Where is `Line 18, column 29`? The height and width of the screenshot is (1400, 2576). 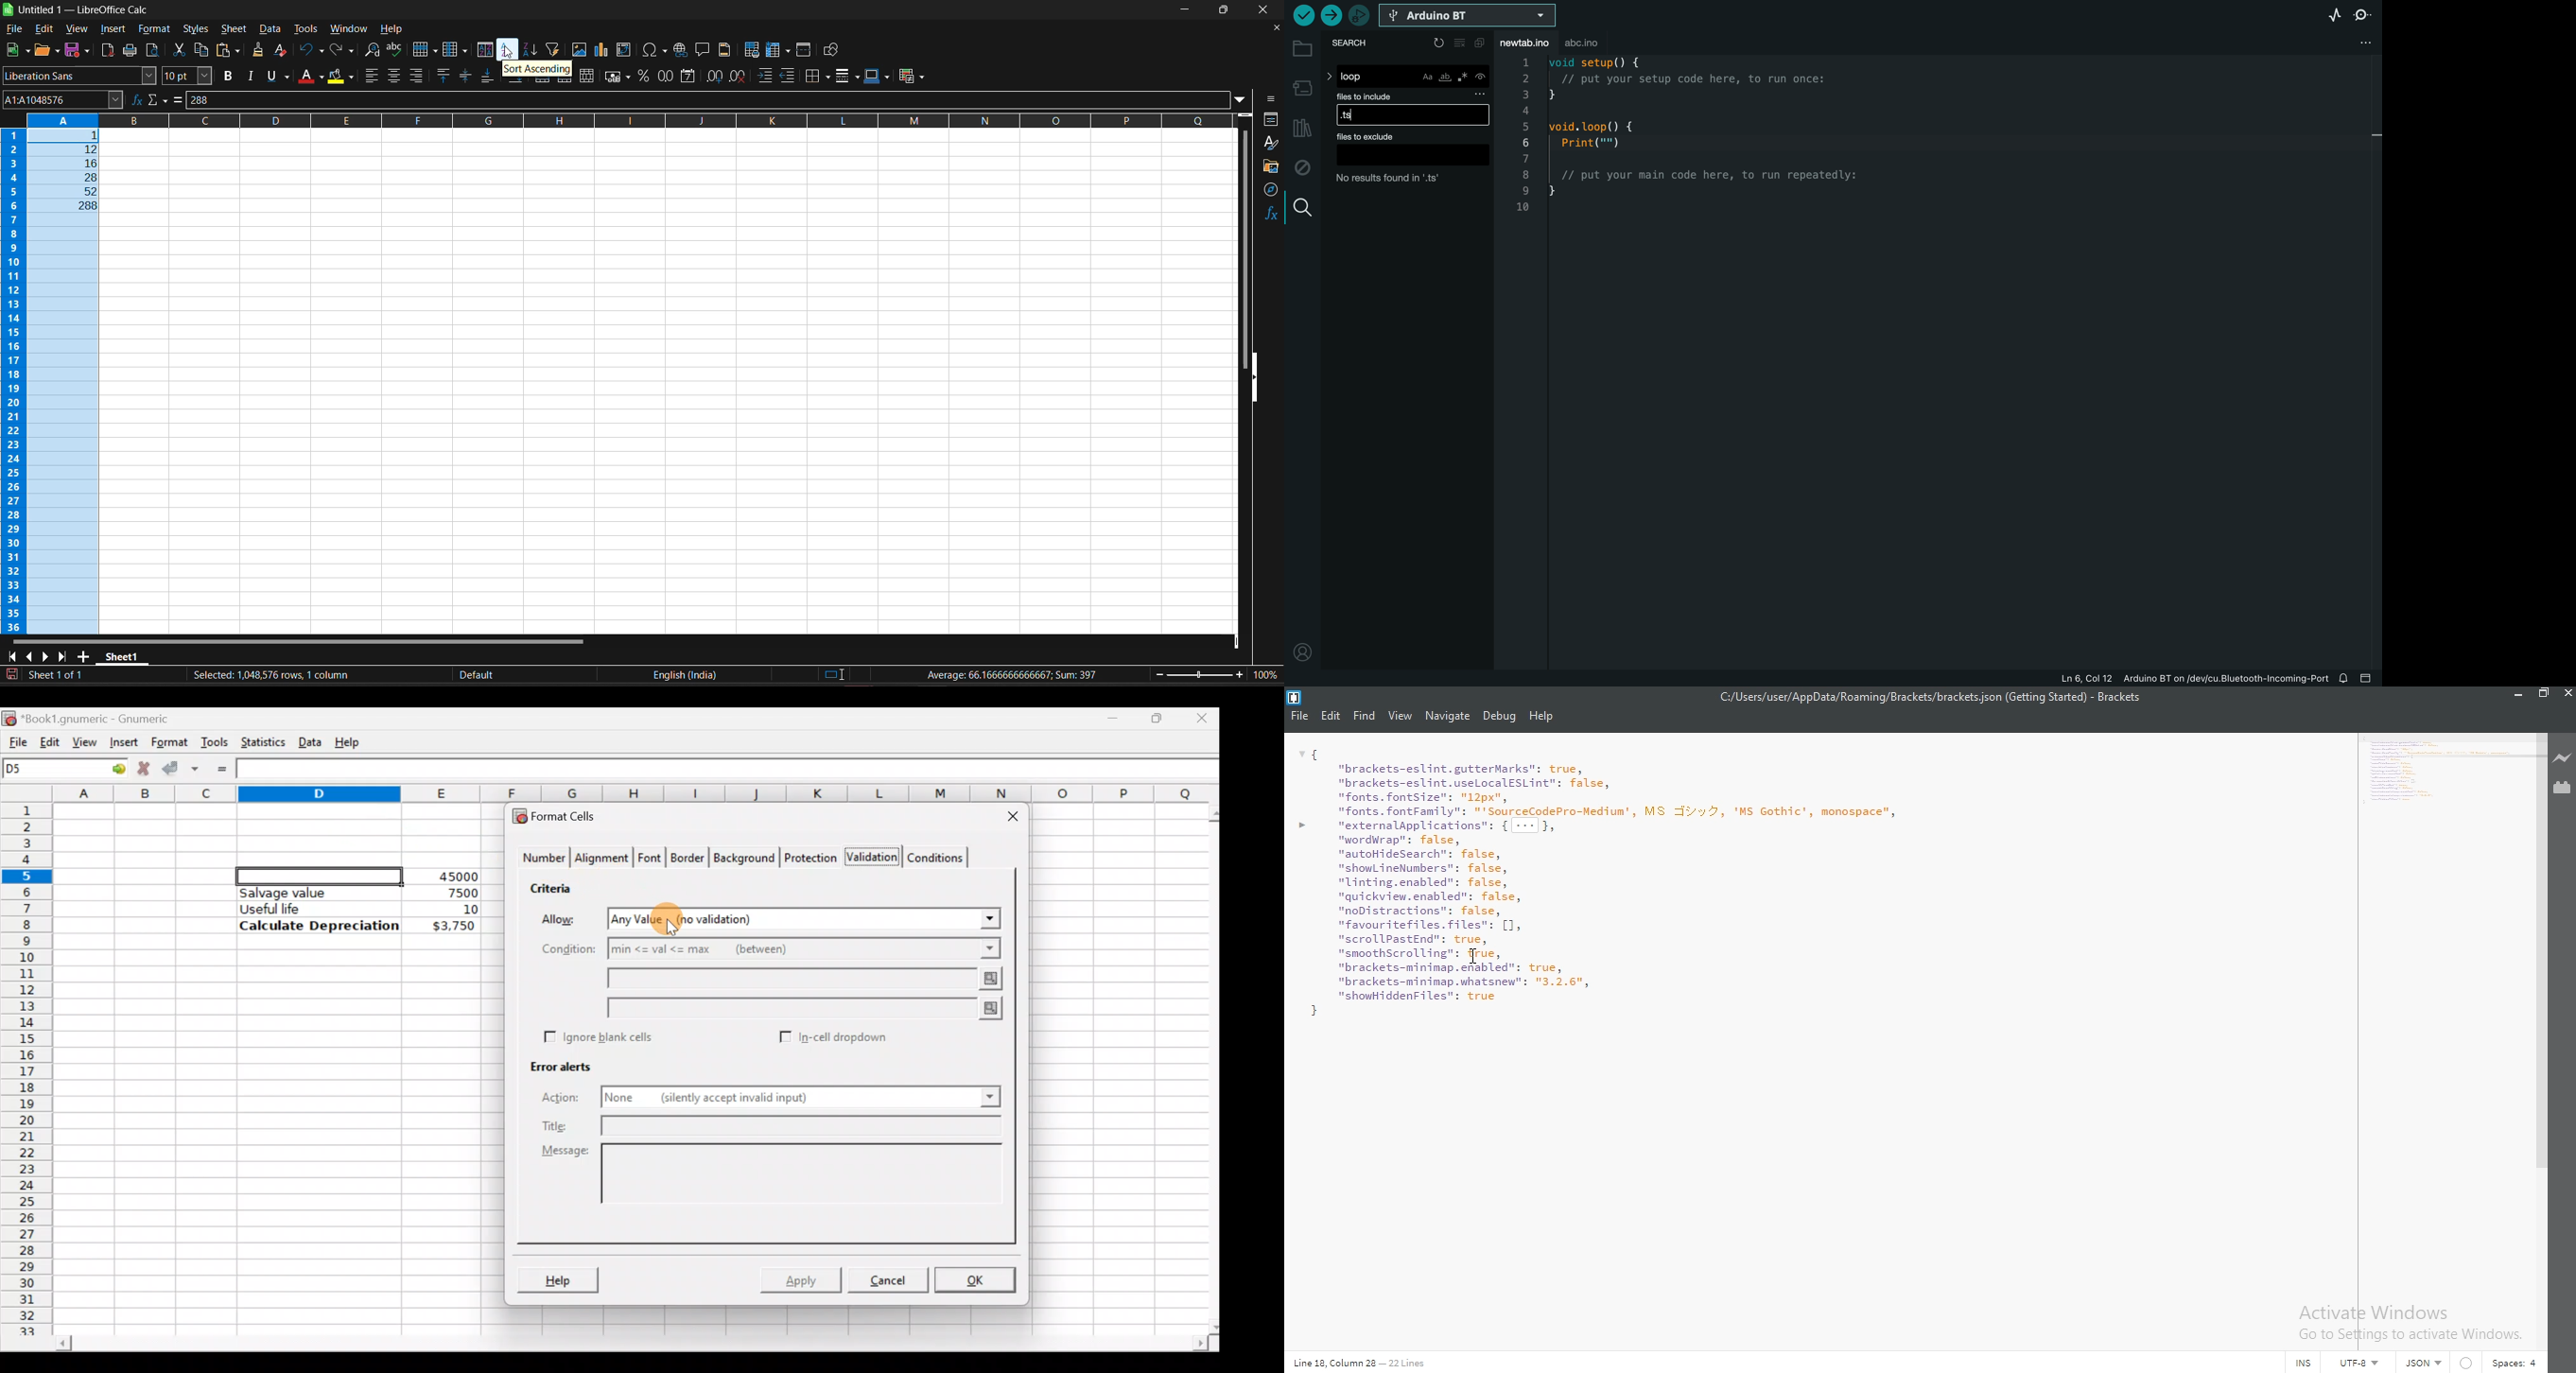 Line 18, column 29 is located at coordinates (1331, 1363).